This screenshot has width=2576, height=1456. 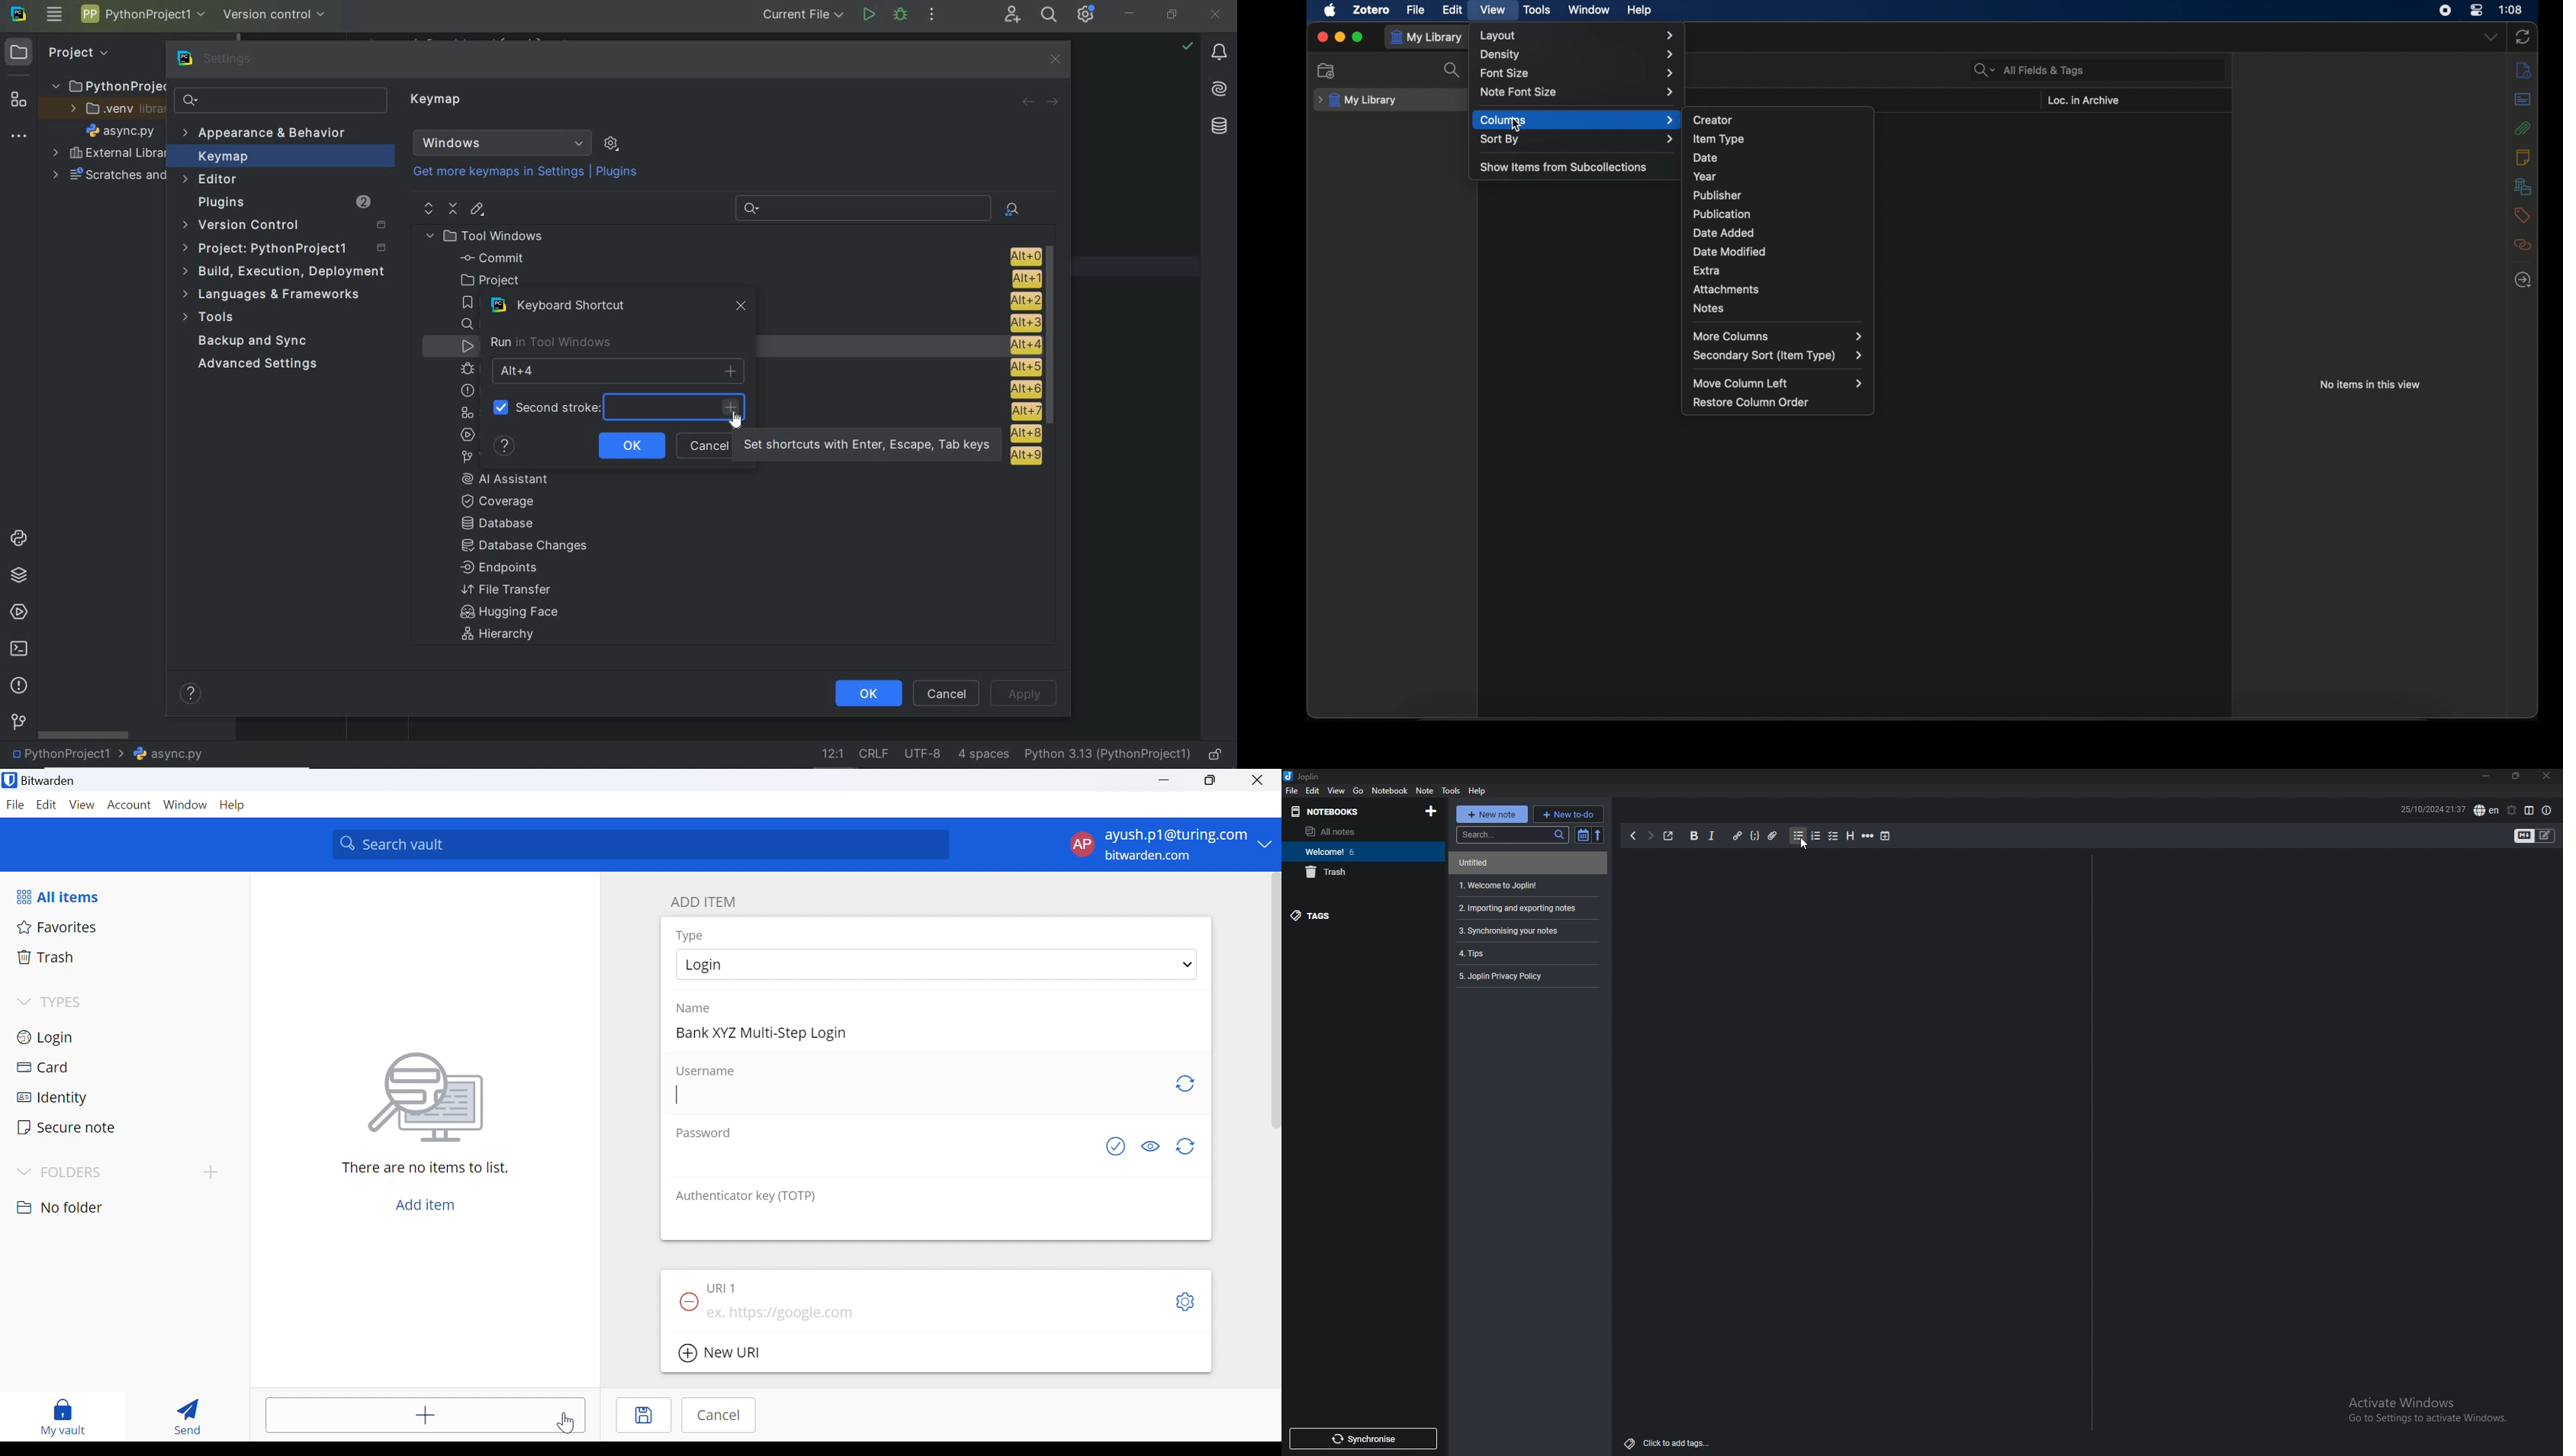 What do you see at coordinates (1639, 11) in the screenshot?
I see `help` at bounding box center [1639, 11].